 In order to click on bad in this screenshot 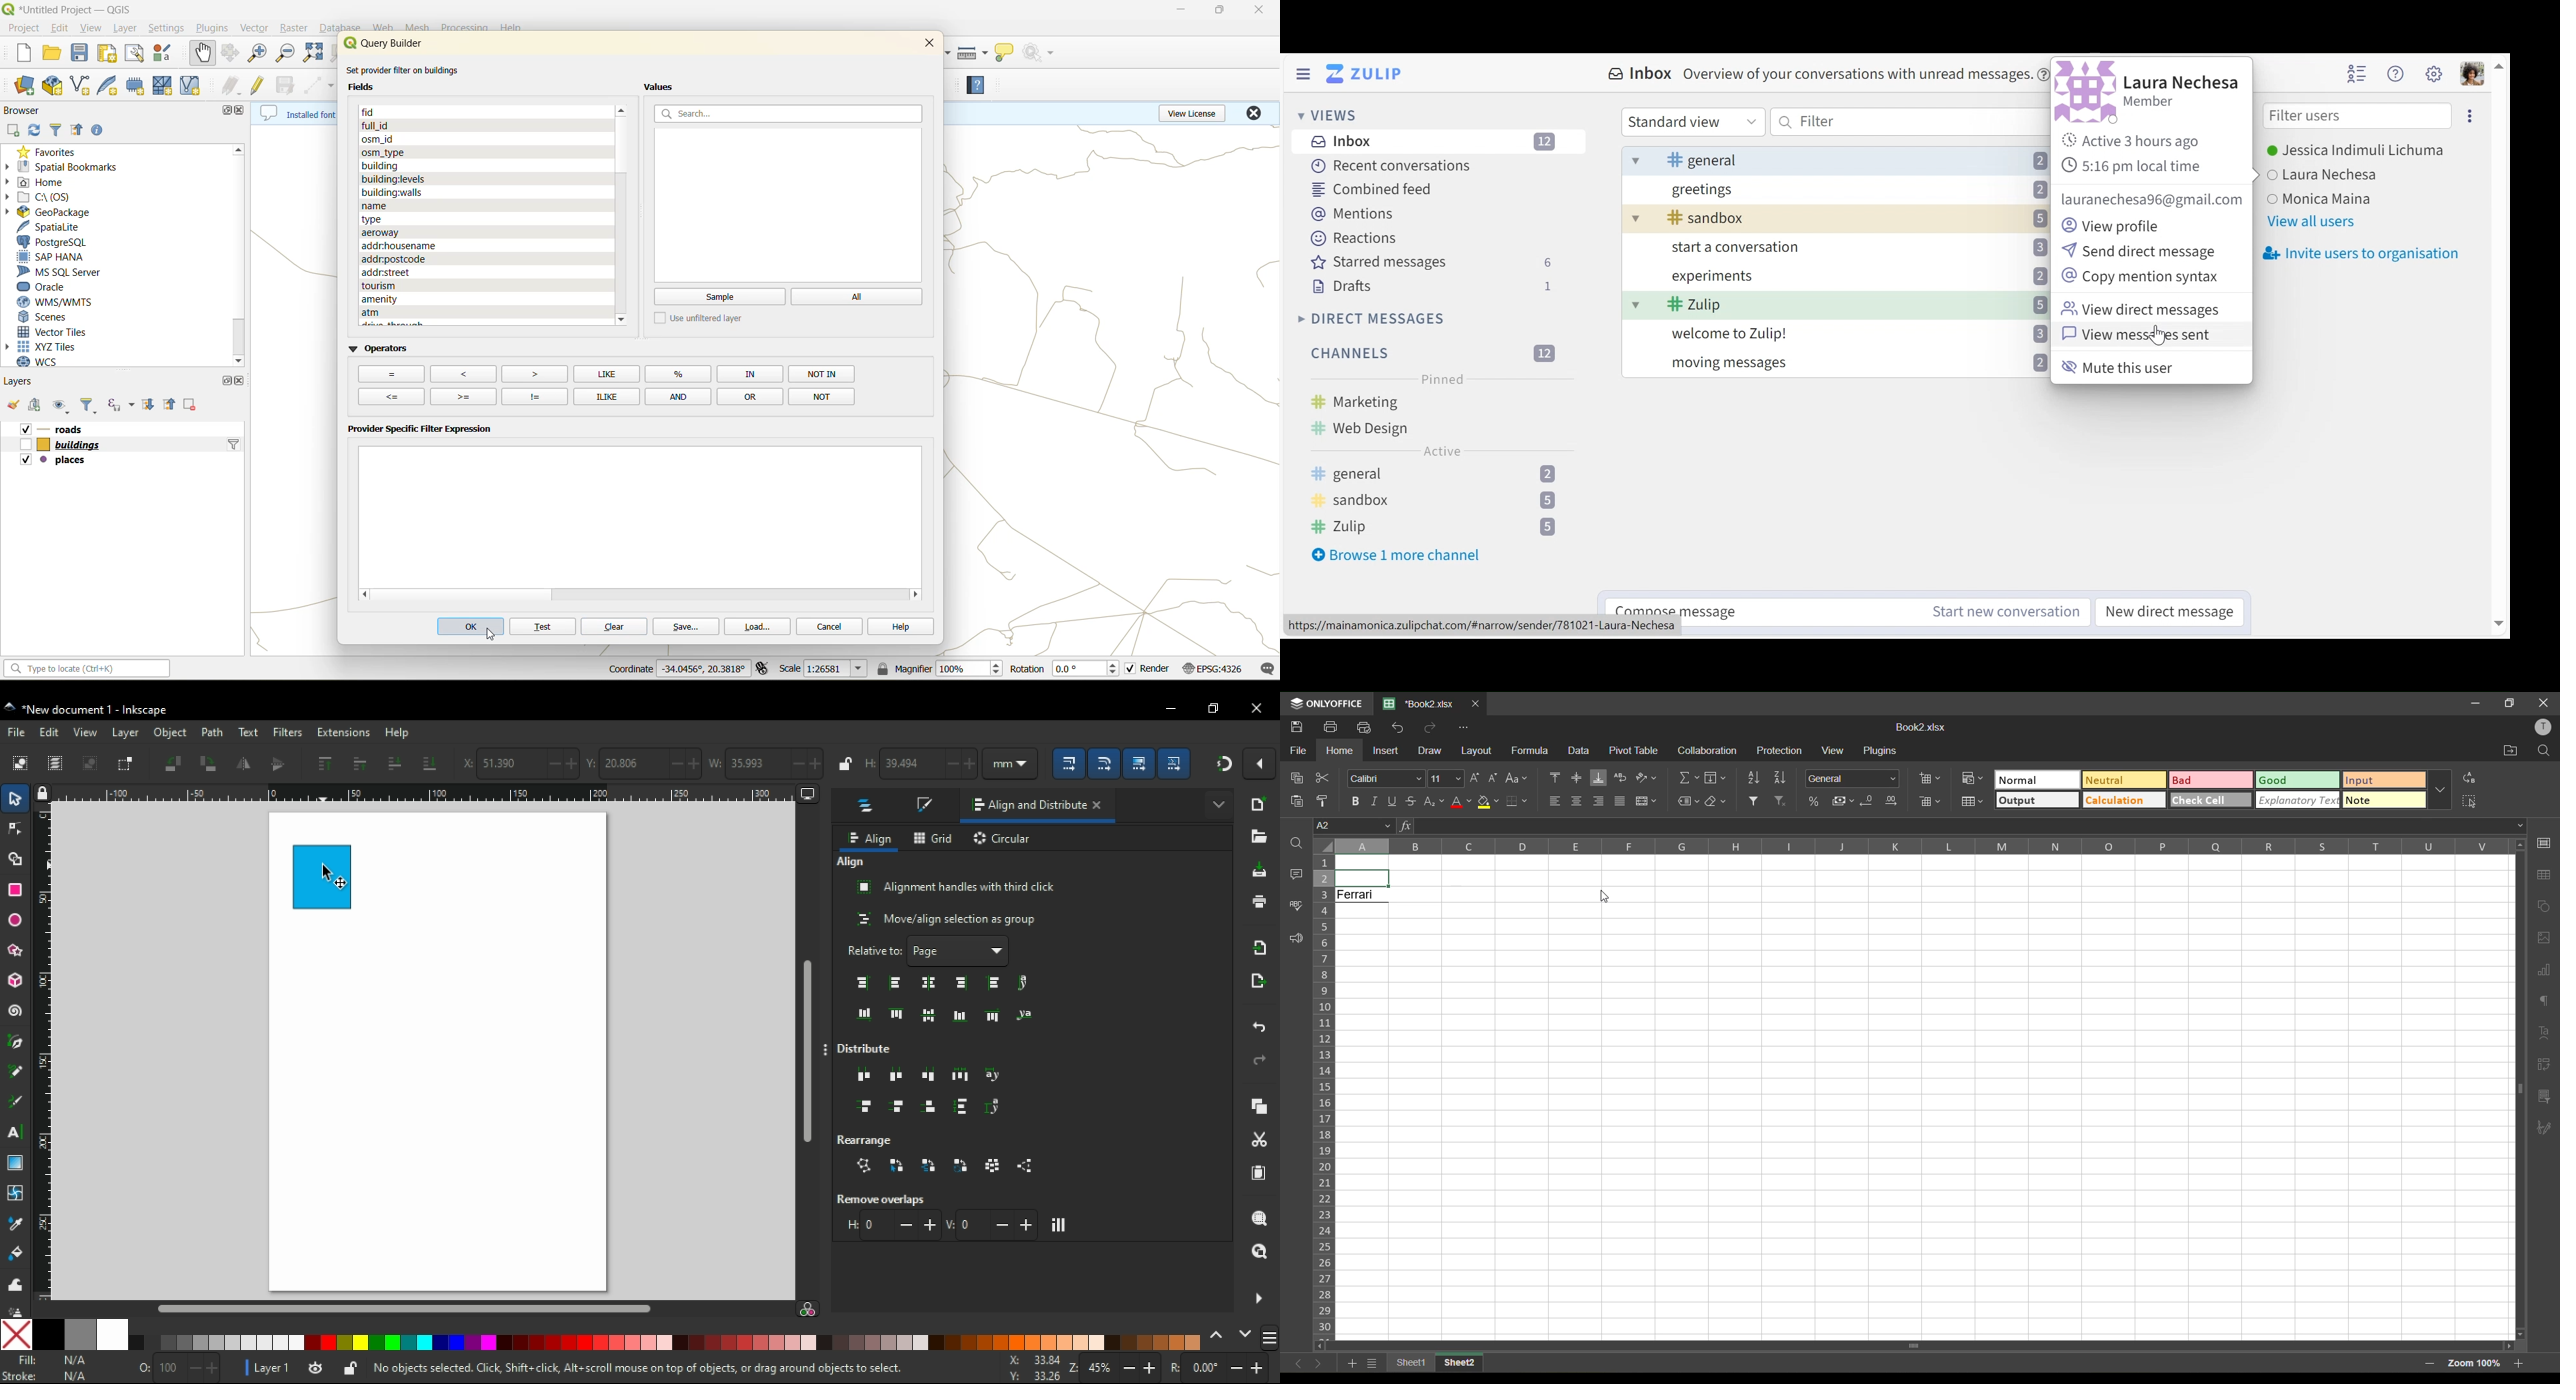, I will do `click(2206, 779)`.